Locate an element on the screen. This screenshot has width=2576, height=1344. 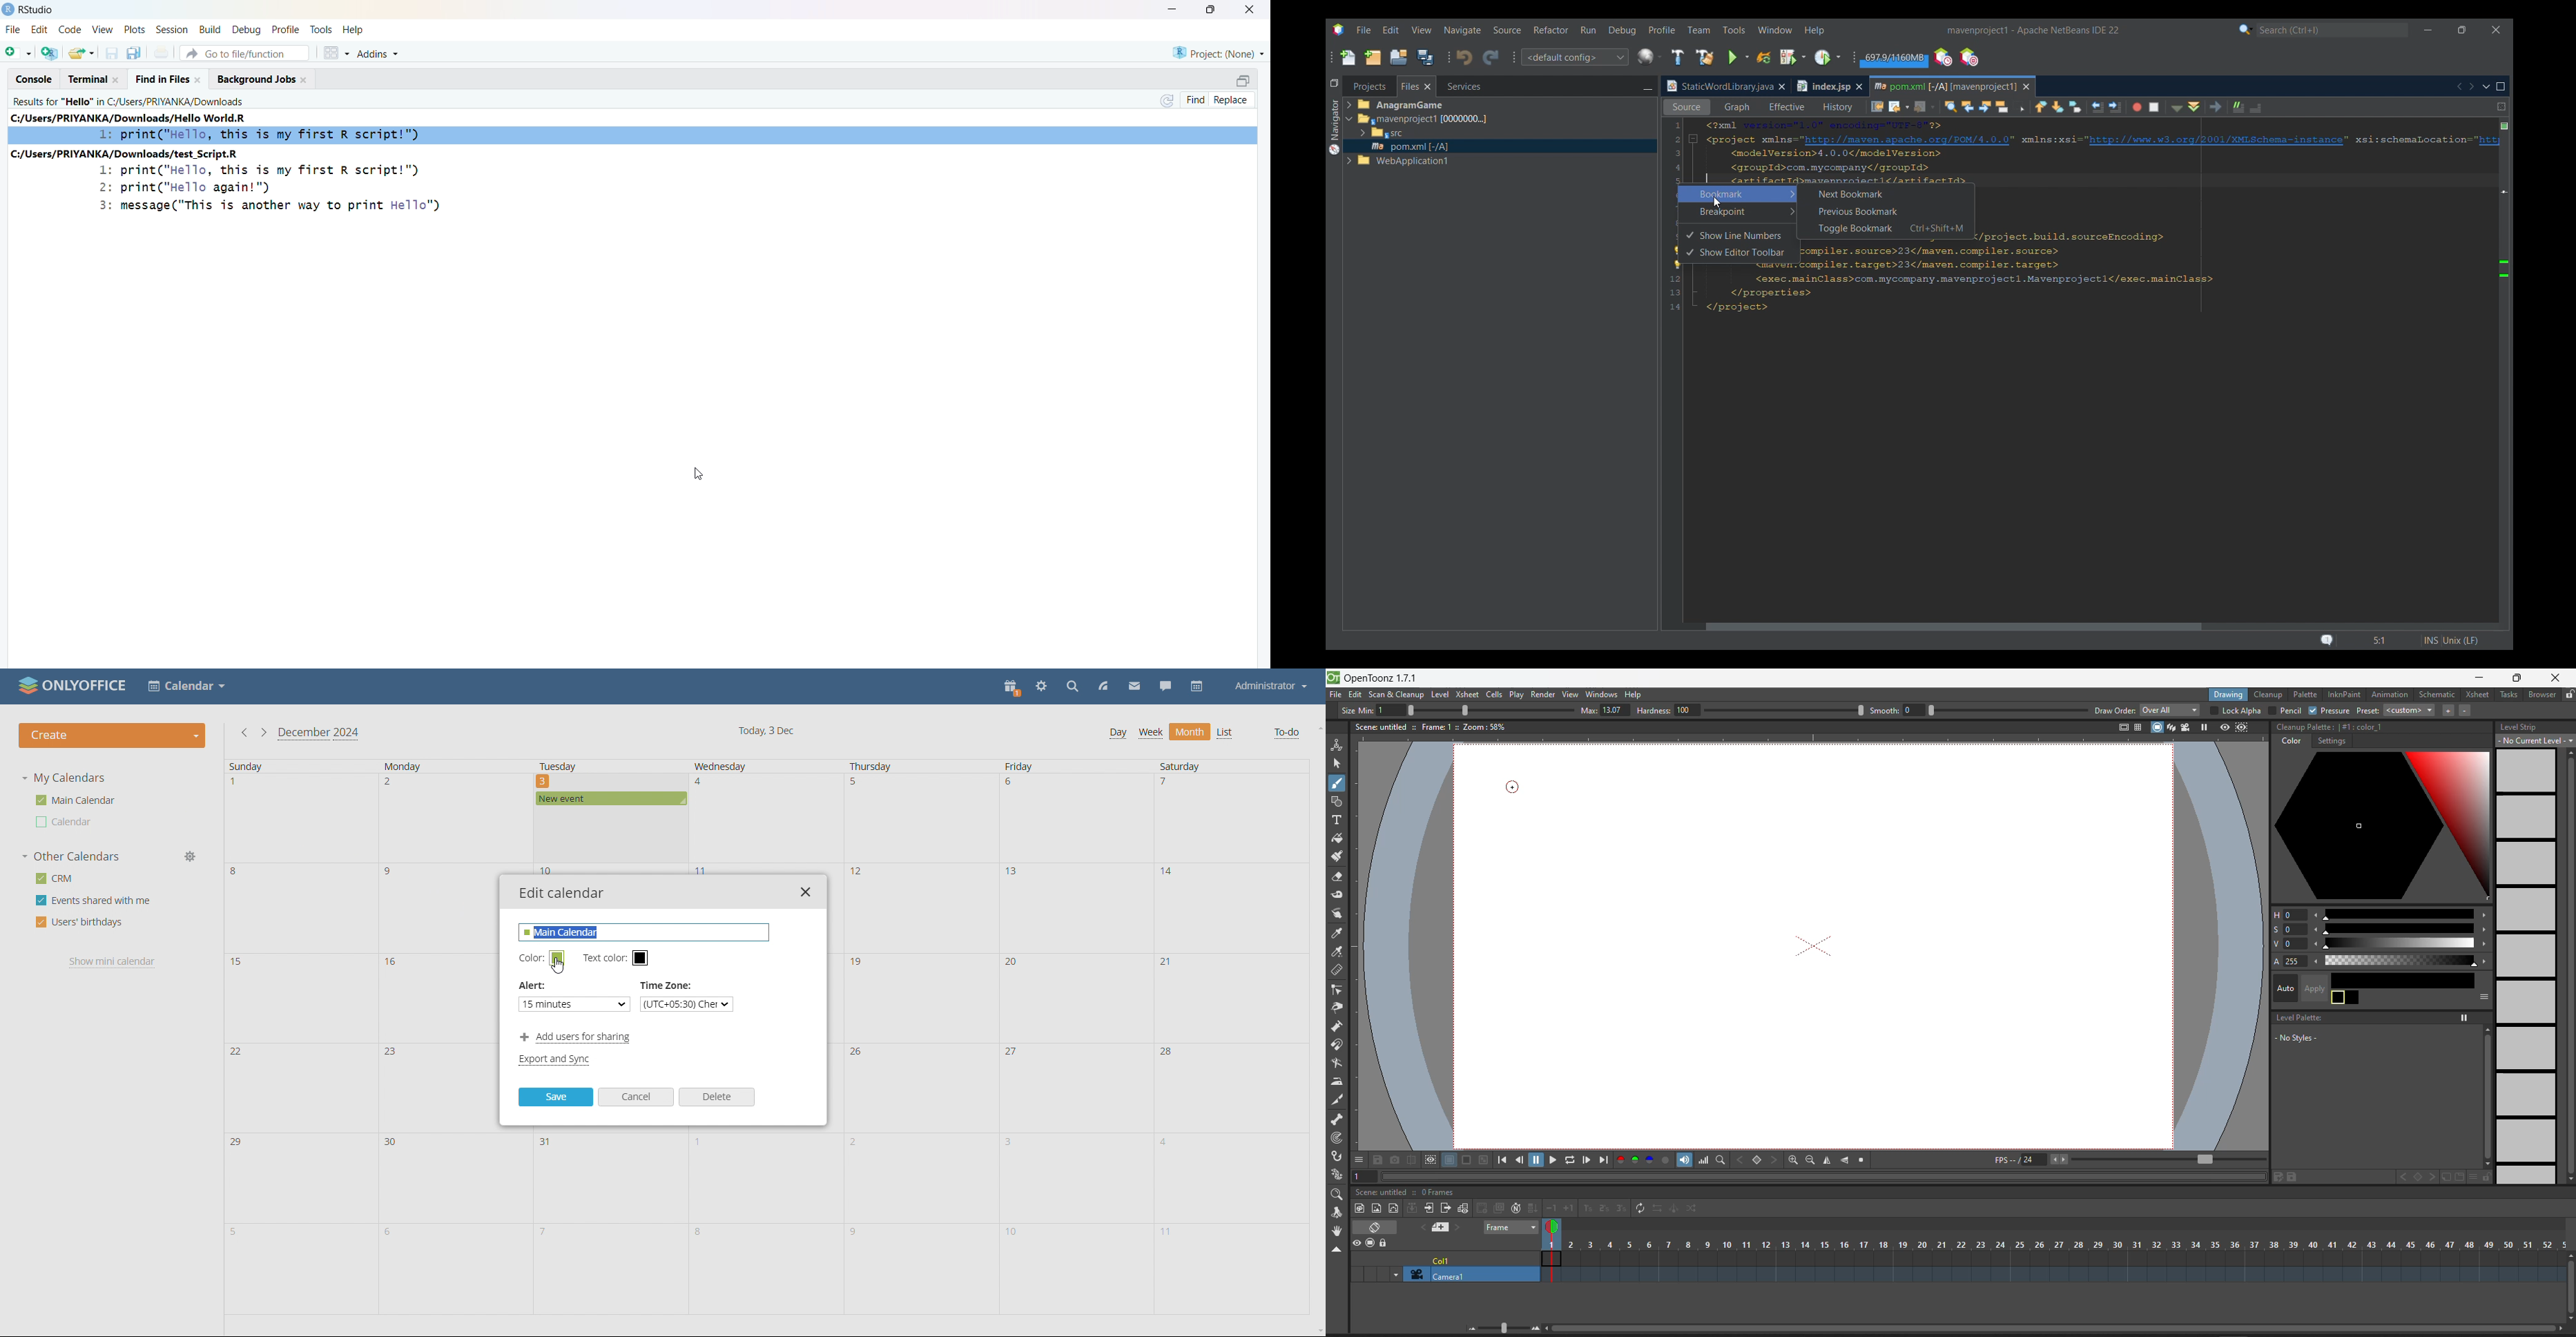
blender tool is located at coordinates (1338, 1063).